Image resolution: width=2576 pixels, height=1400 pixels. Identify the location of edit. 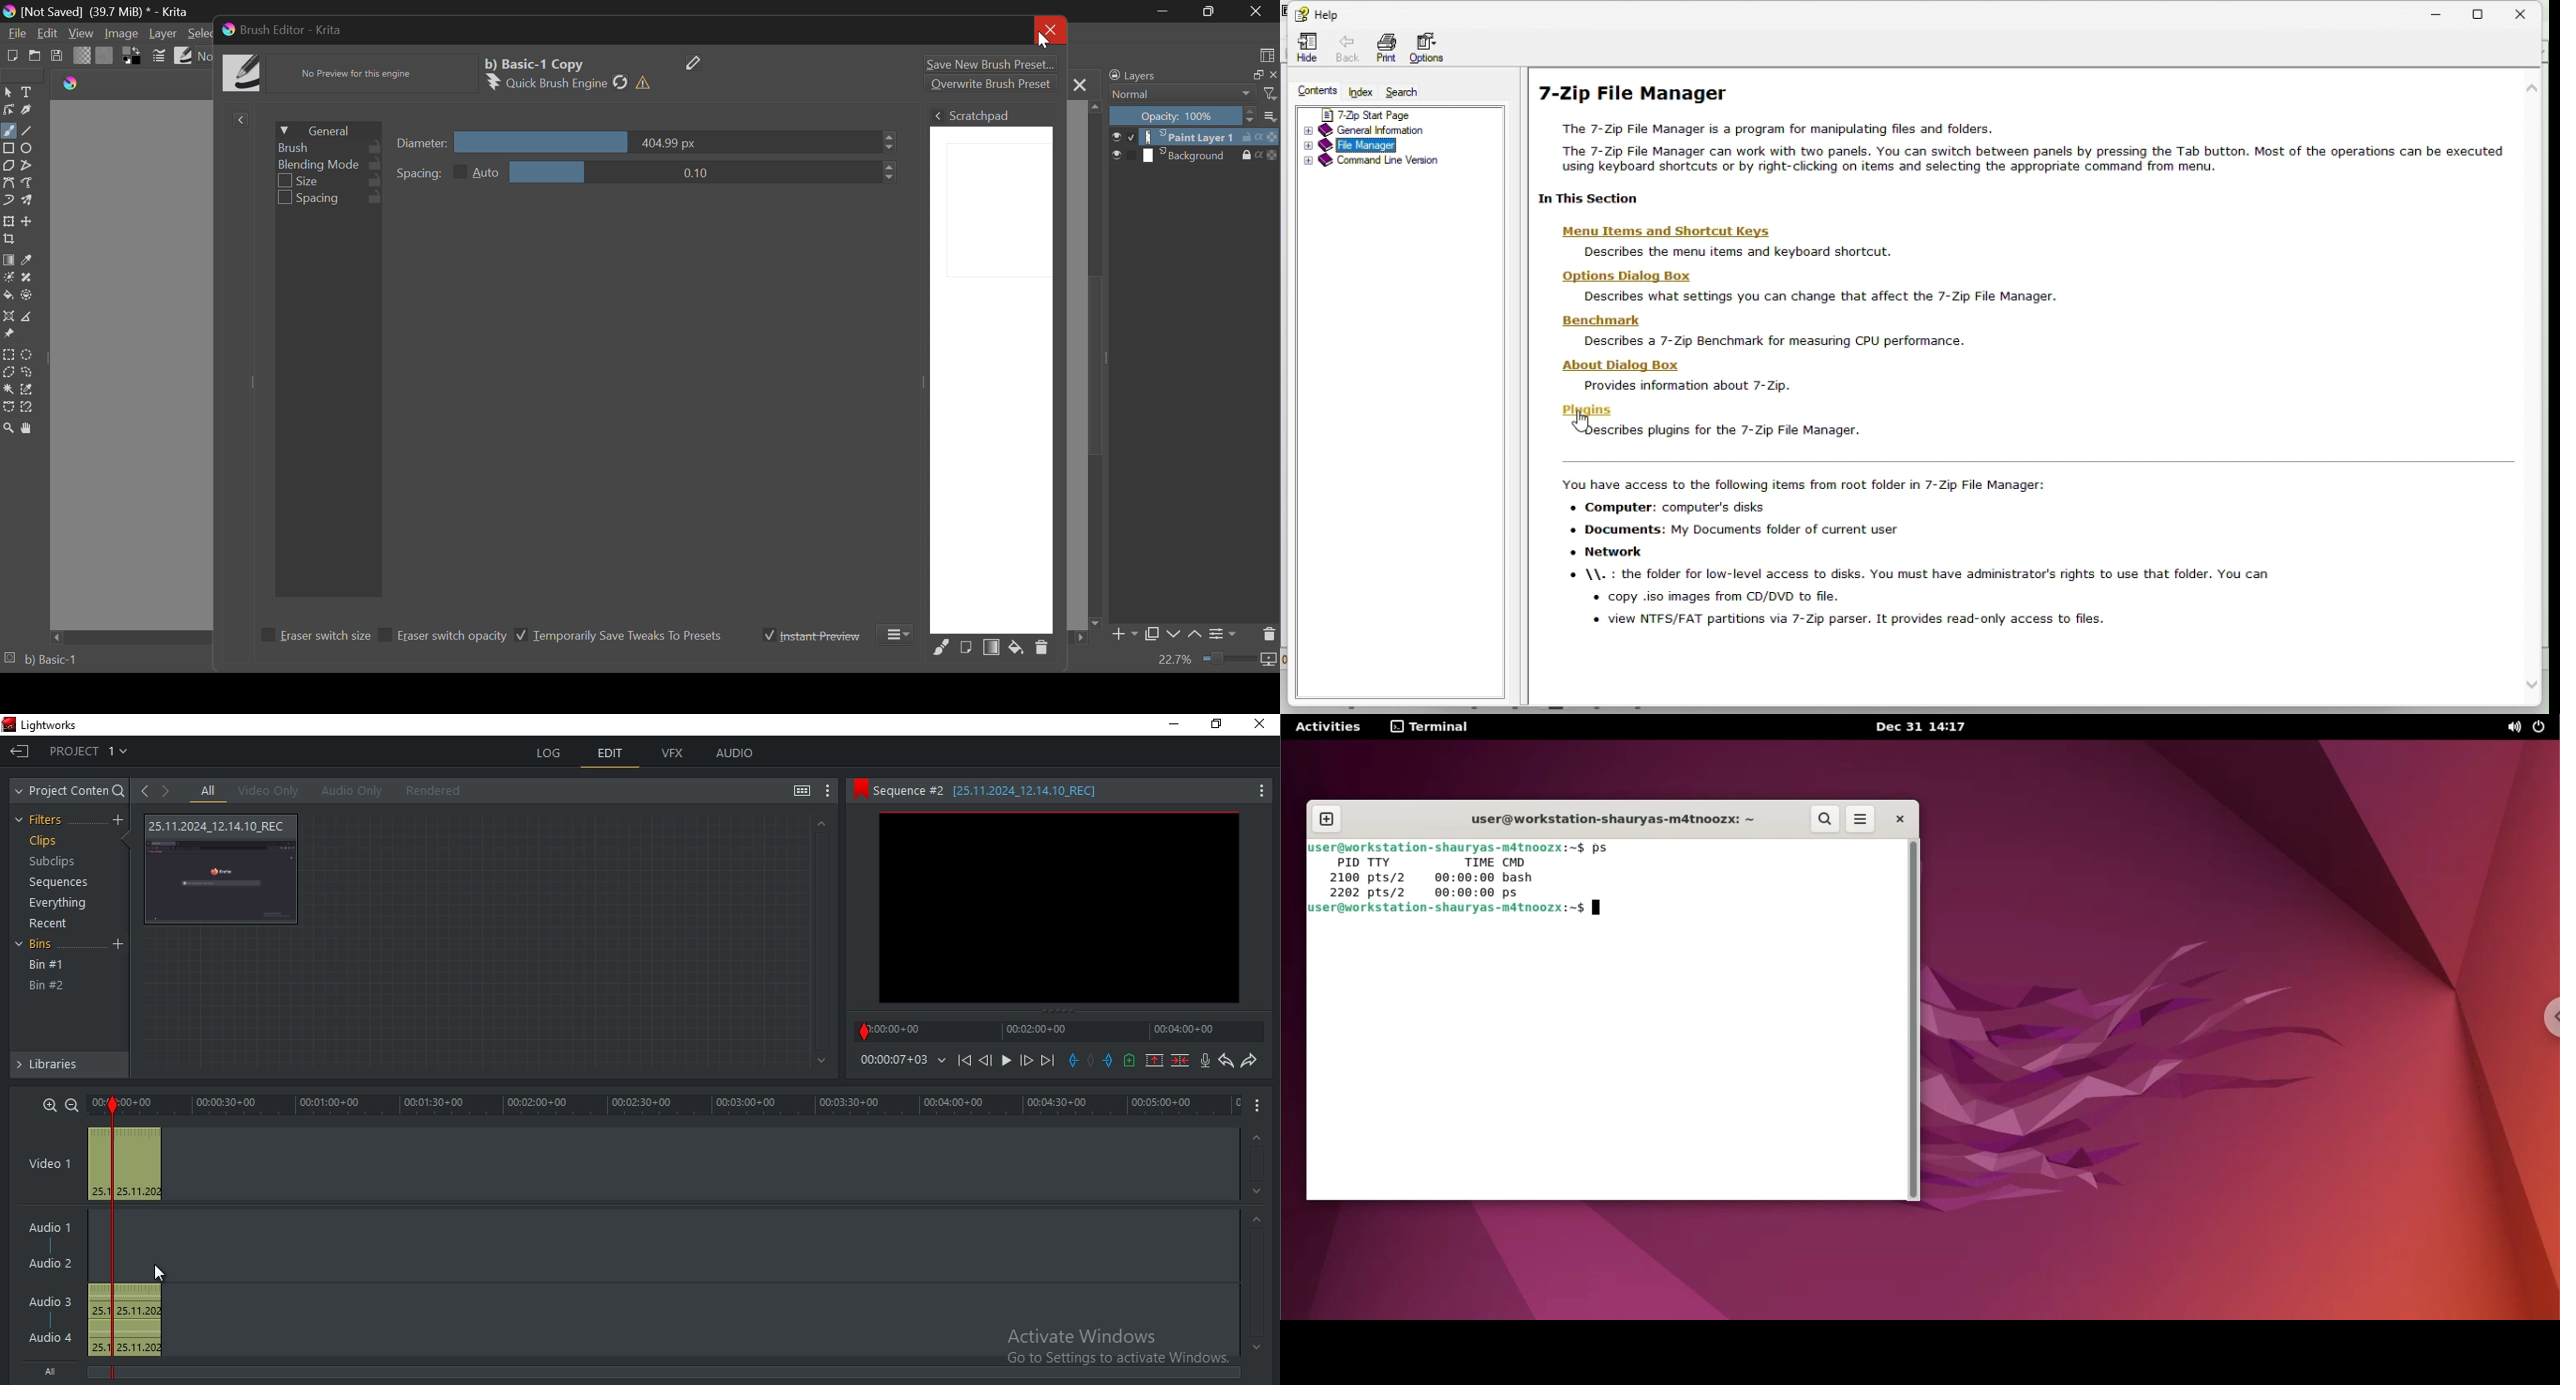
(610, 754).